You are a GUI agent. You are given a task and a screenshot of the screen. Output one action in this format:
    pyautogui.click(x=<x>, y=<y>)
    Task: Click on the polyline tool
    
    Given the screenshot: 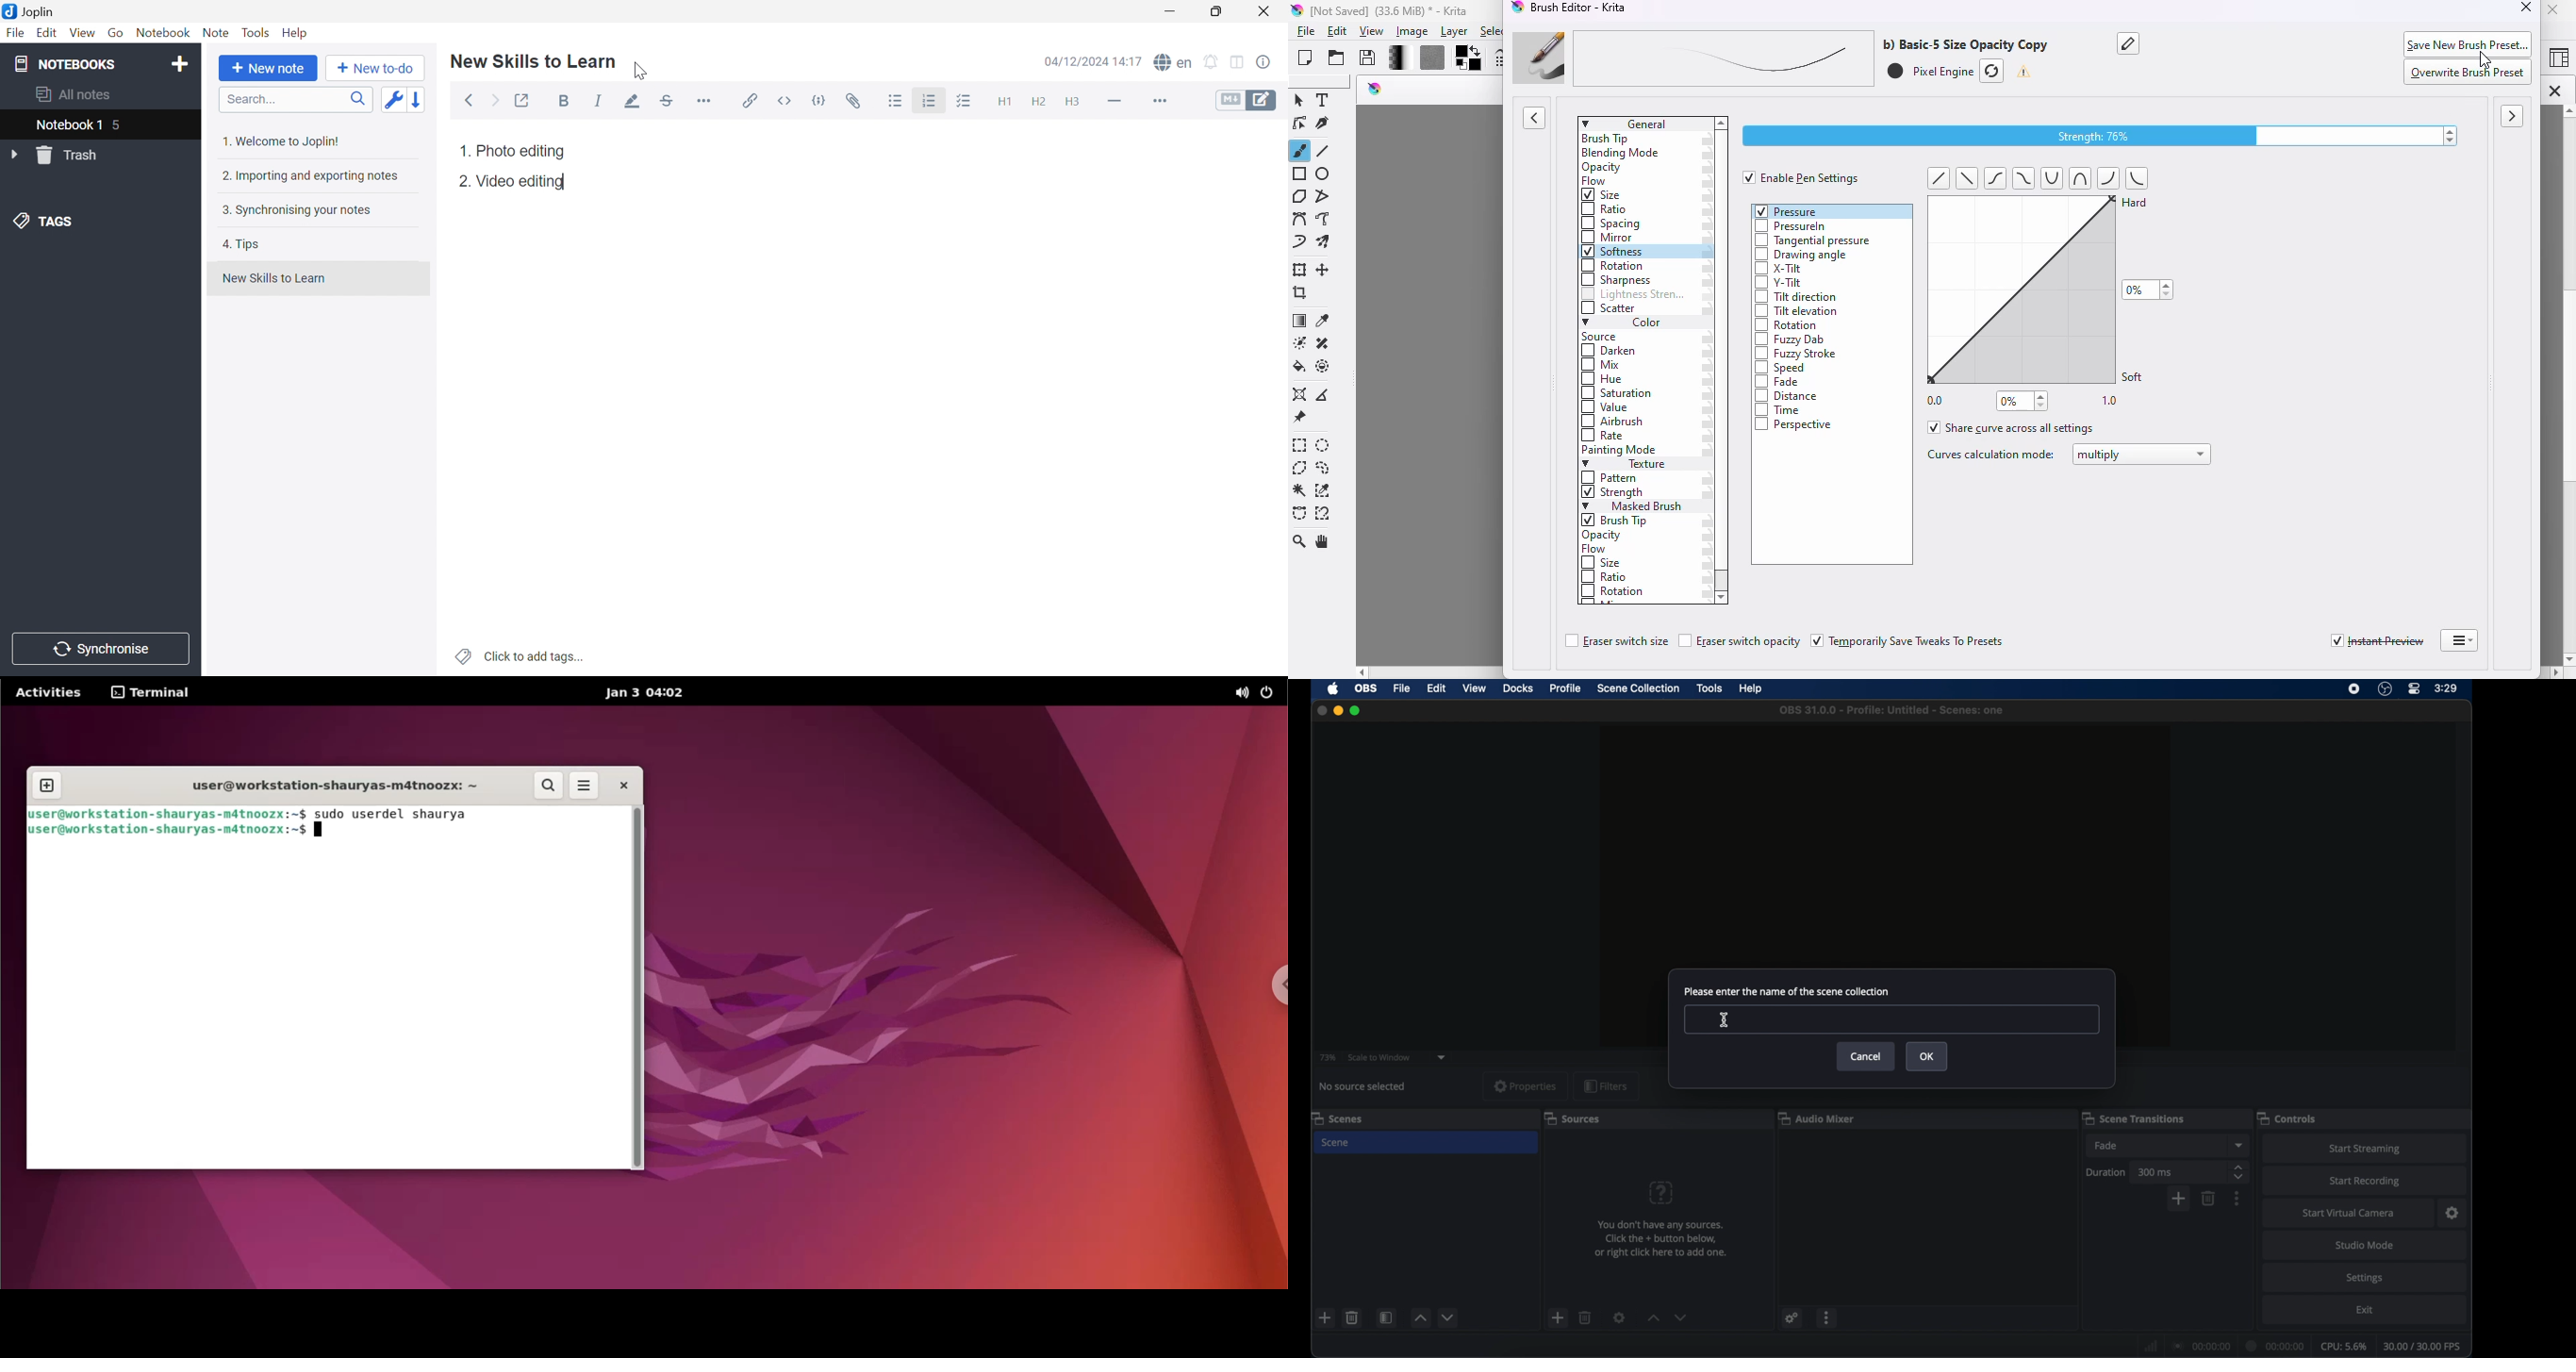 What is the action you would take?
    pyautogui.click(x=1326, y=195)
    